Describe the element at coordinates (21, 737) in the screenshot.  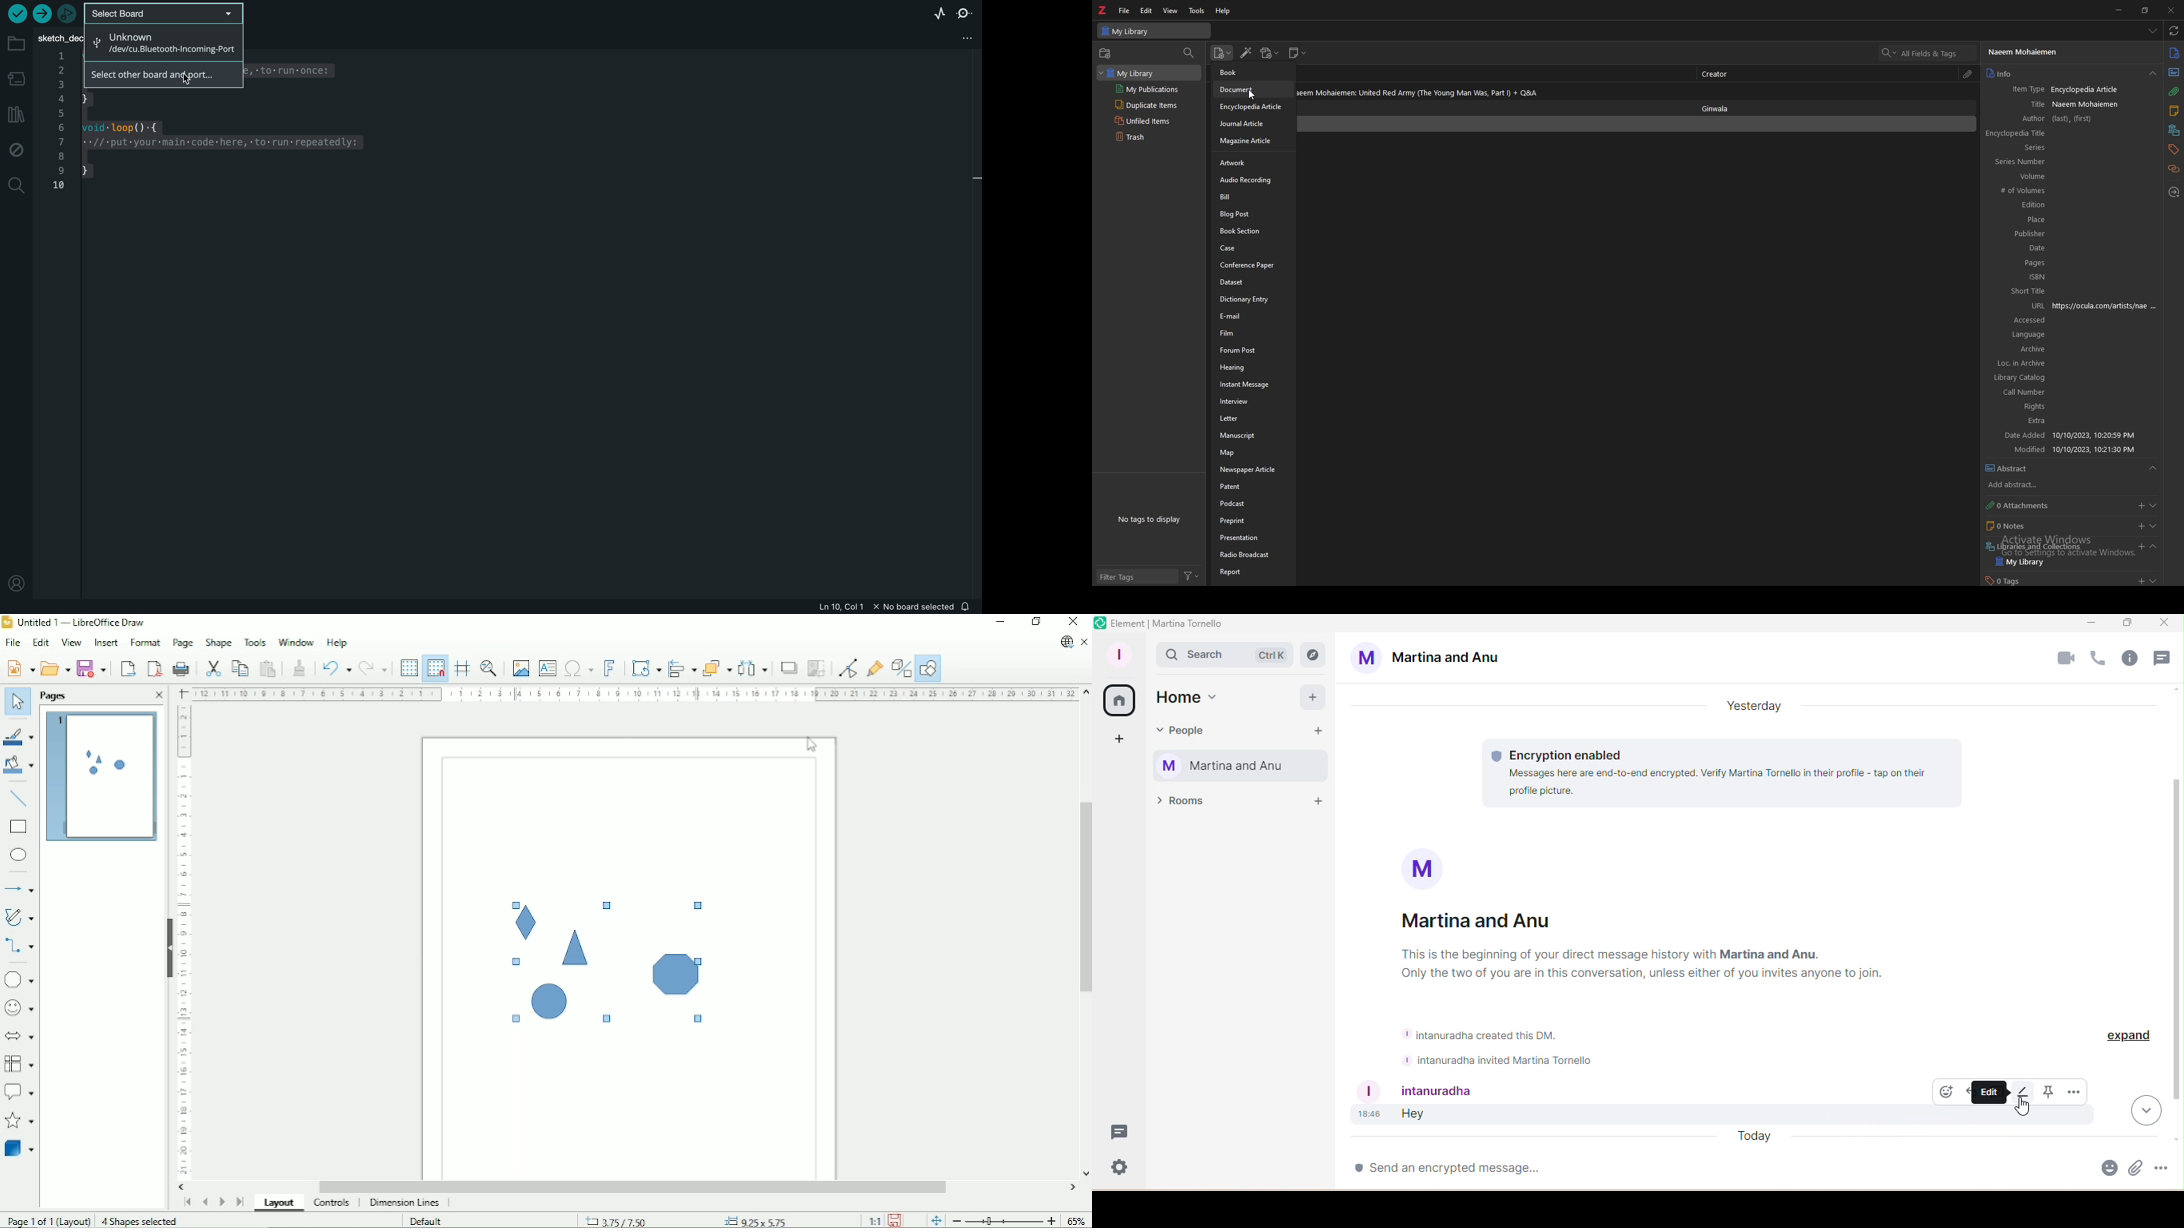
I see `Line color` at that location.